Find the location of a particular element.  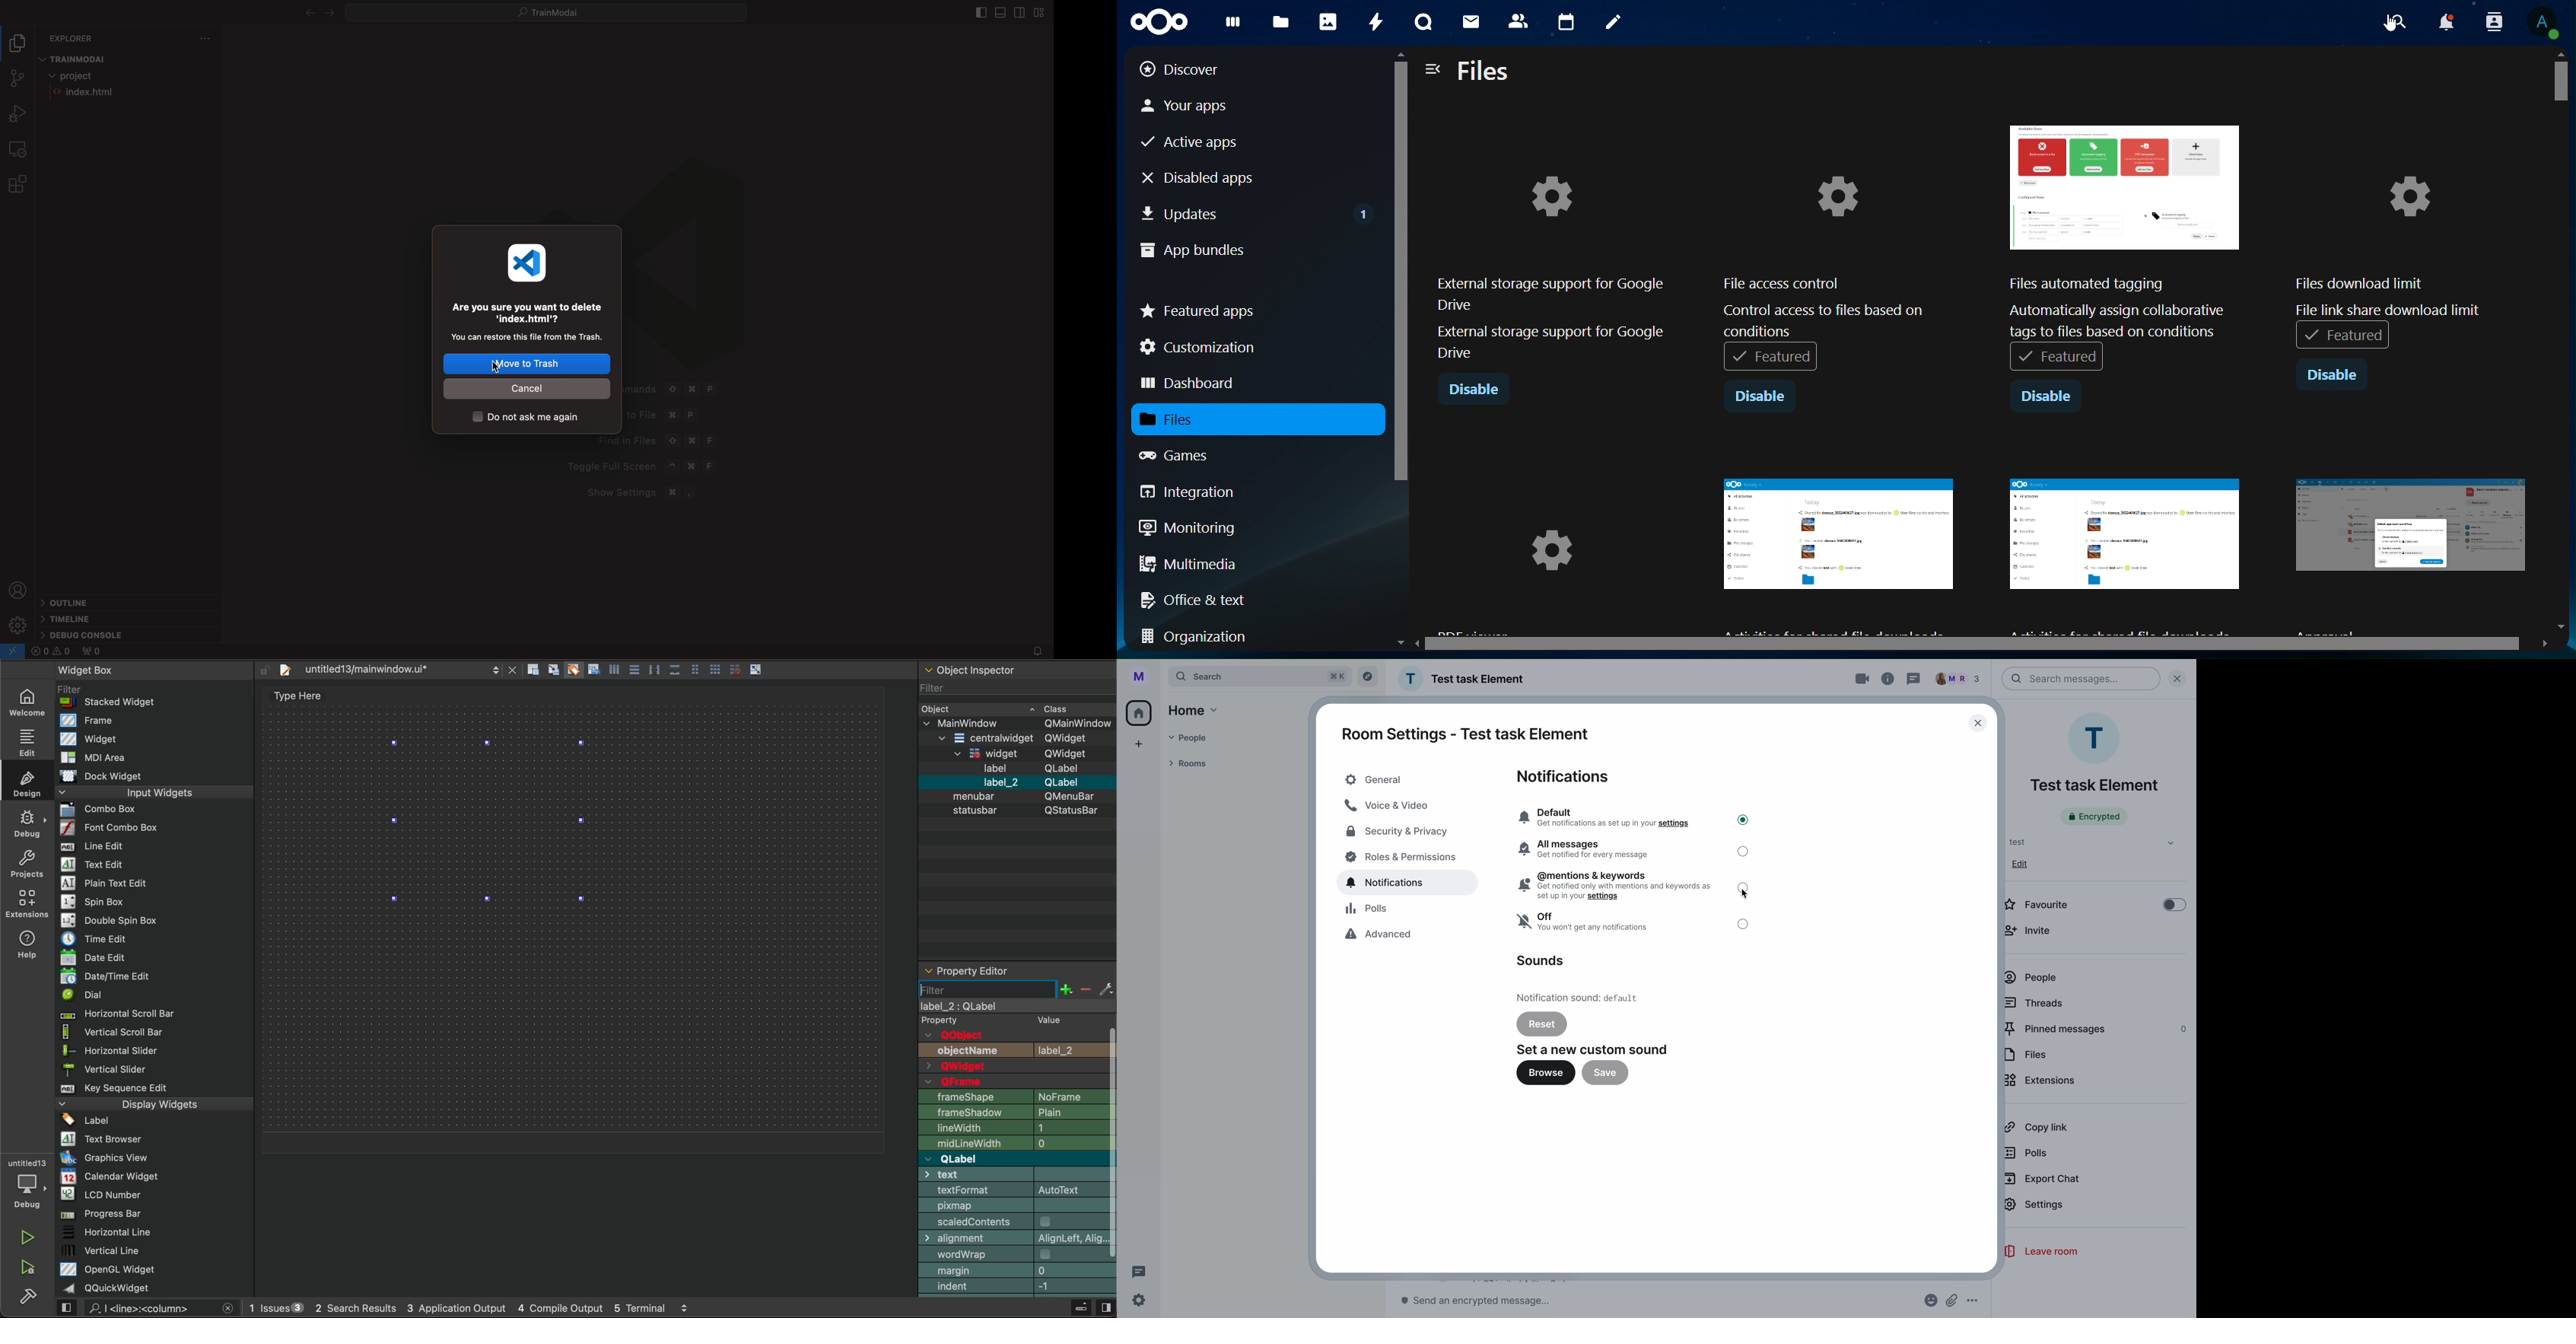

dashboard is located at coordinates (1191, 384).